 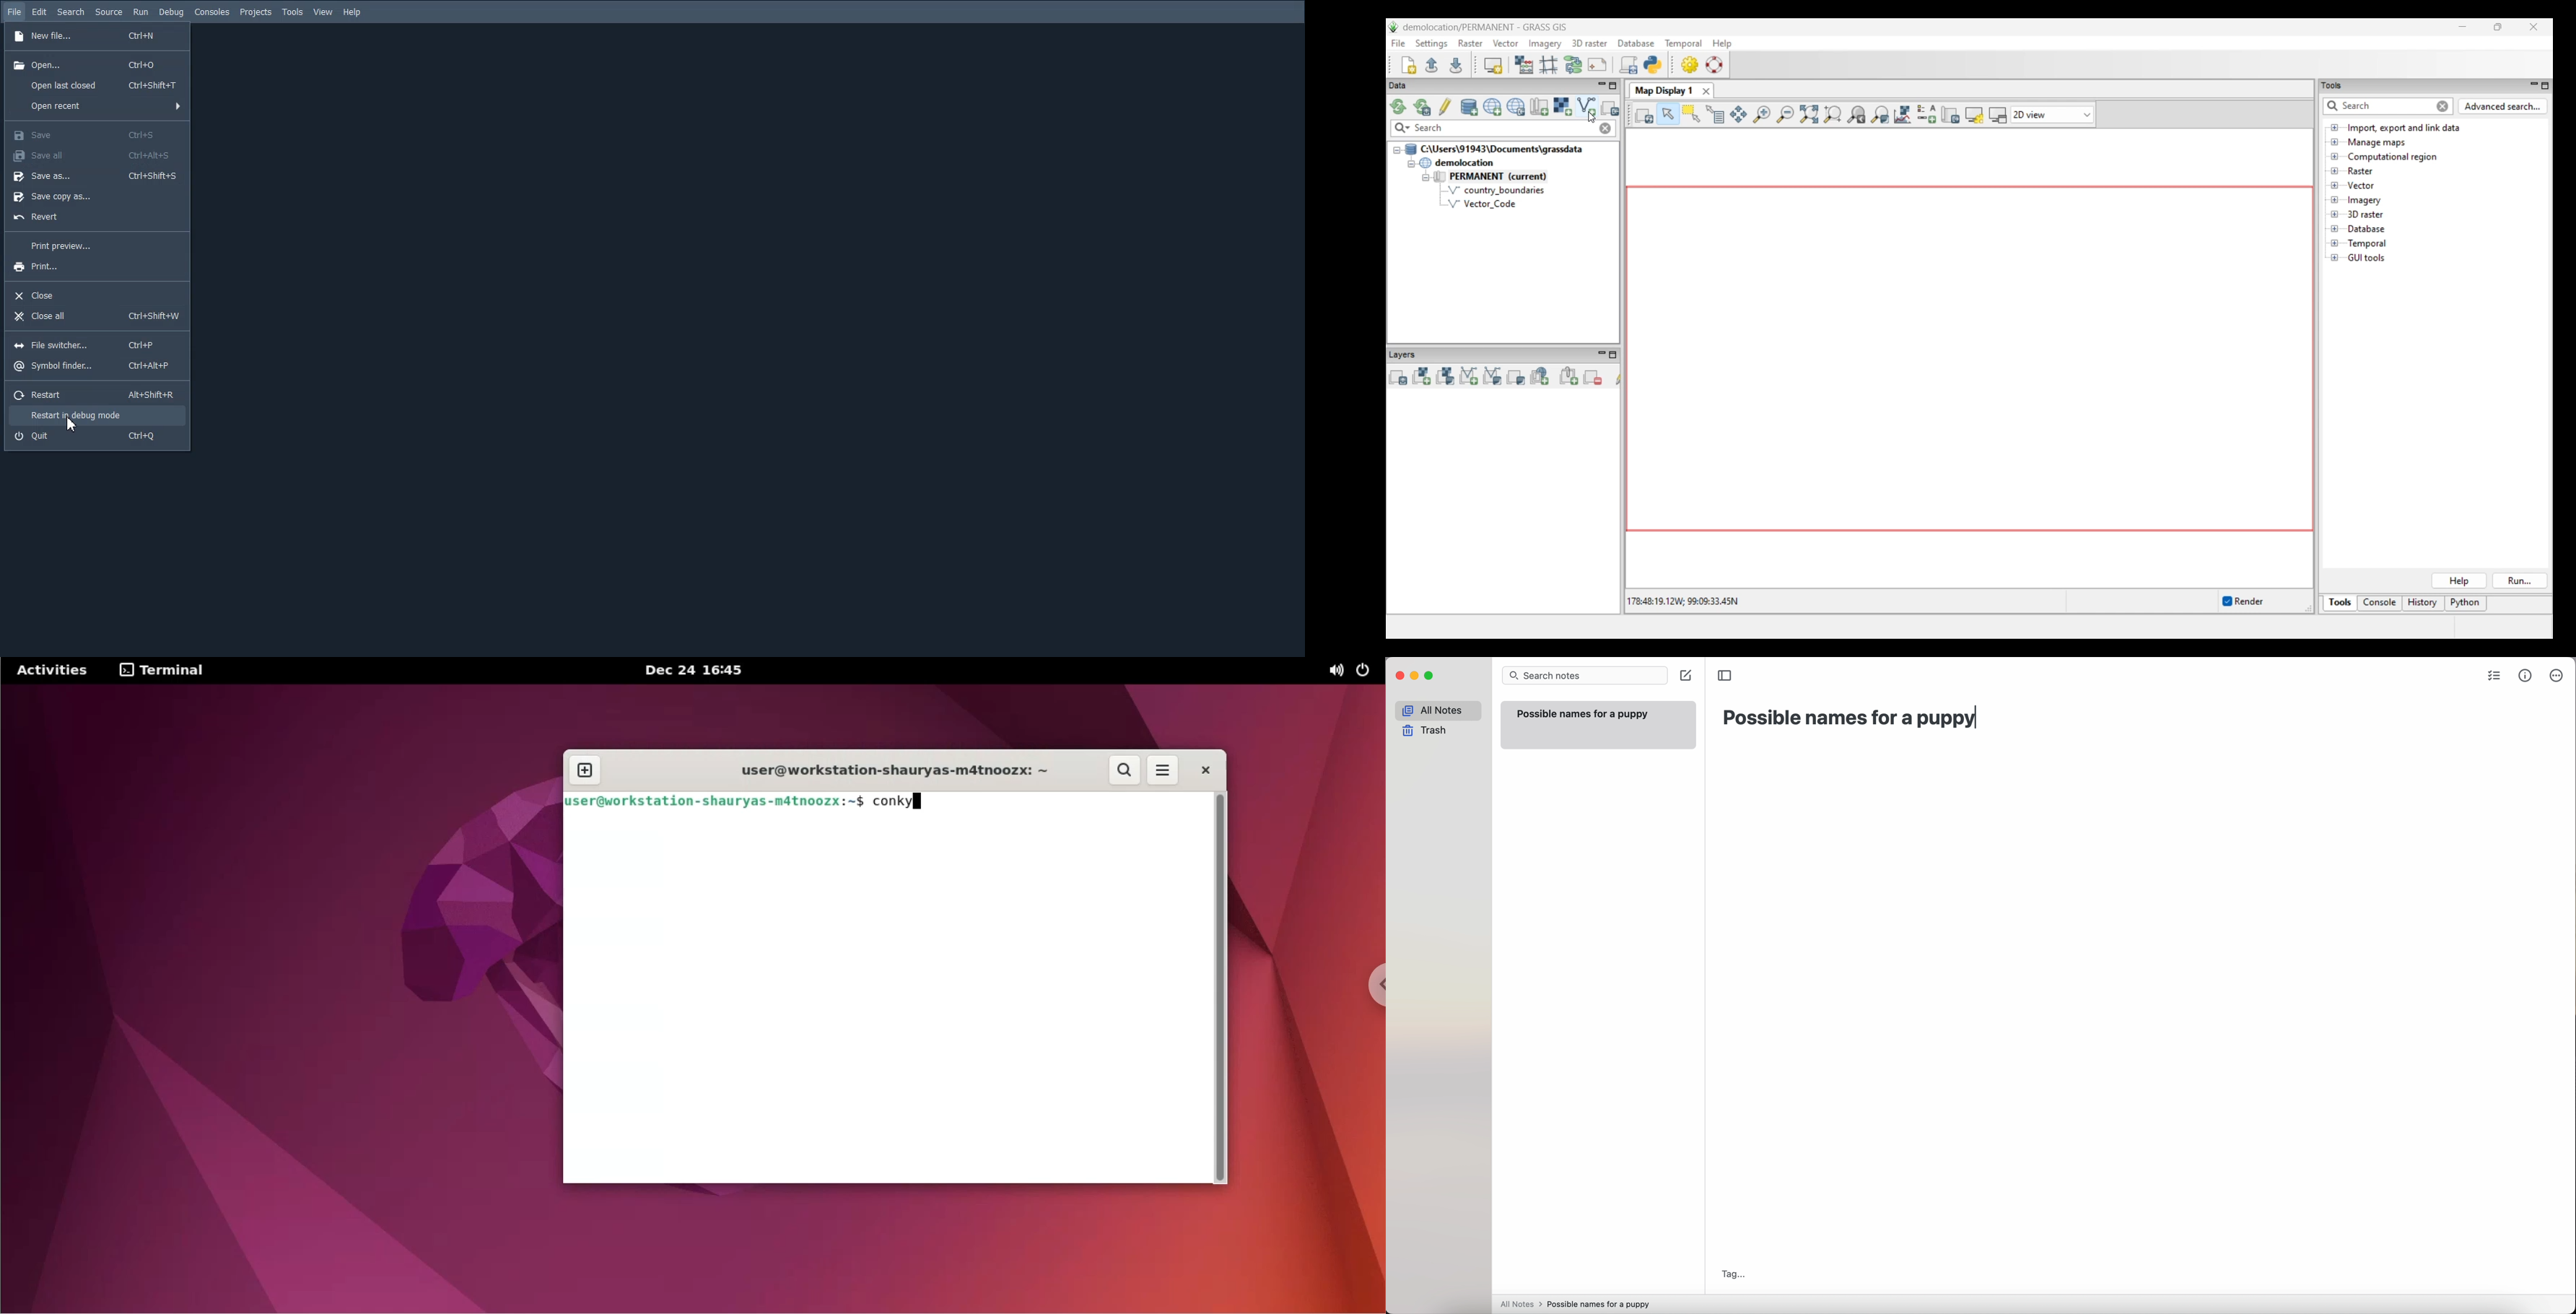 I want to click on Revert, so click(x=94, y=217).